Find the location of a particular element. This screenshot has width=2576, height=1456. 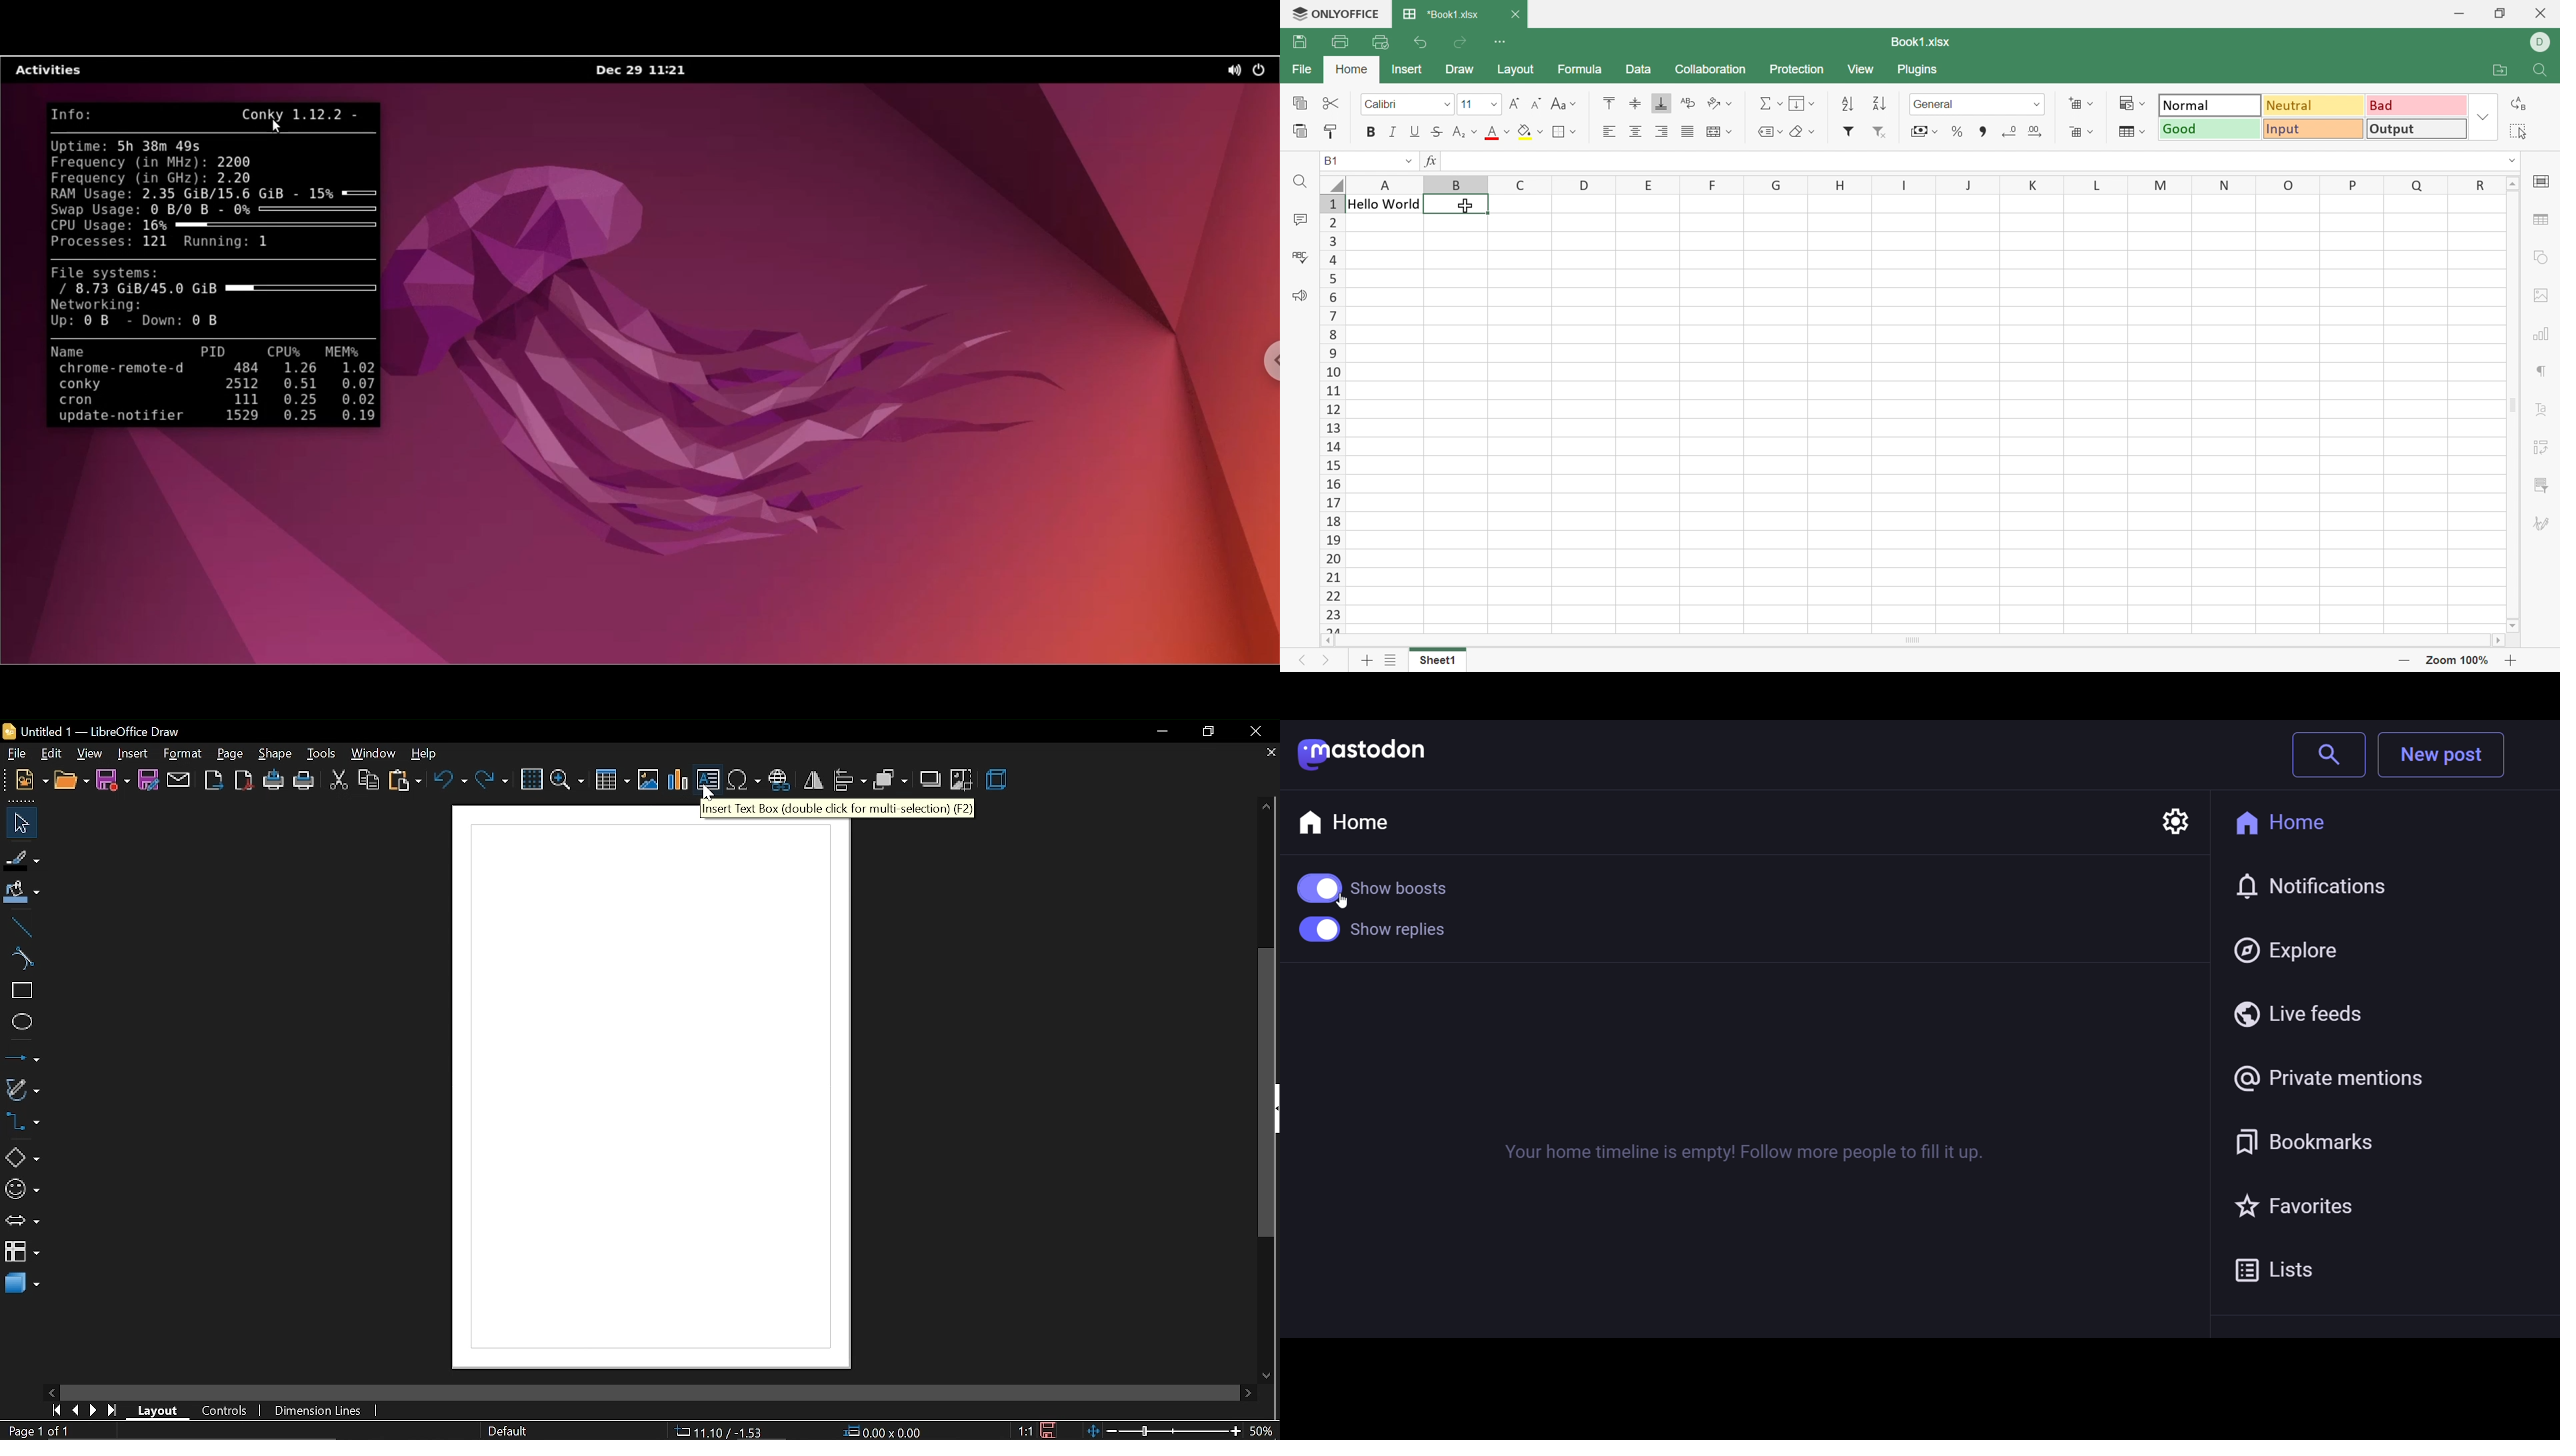

Drop down is located at coordinates (2485, 117).